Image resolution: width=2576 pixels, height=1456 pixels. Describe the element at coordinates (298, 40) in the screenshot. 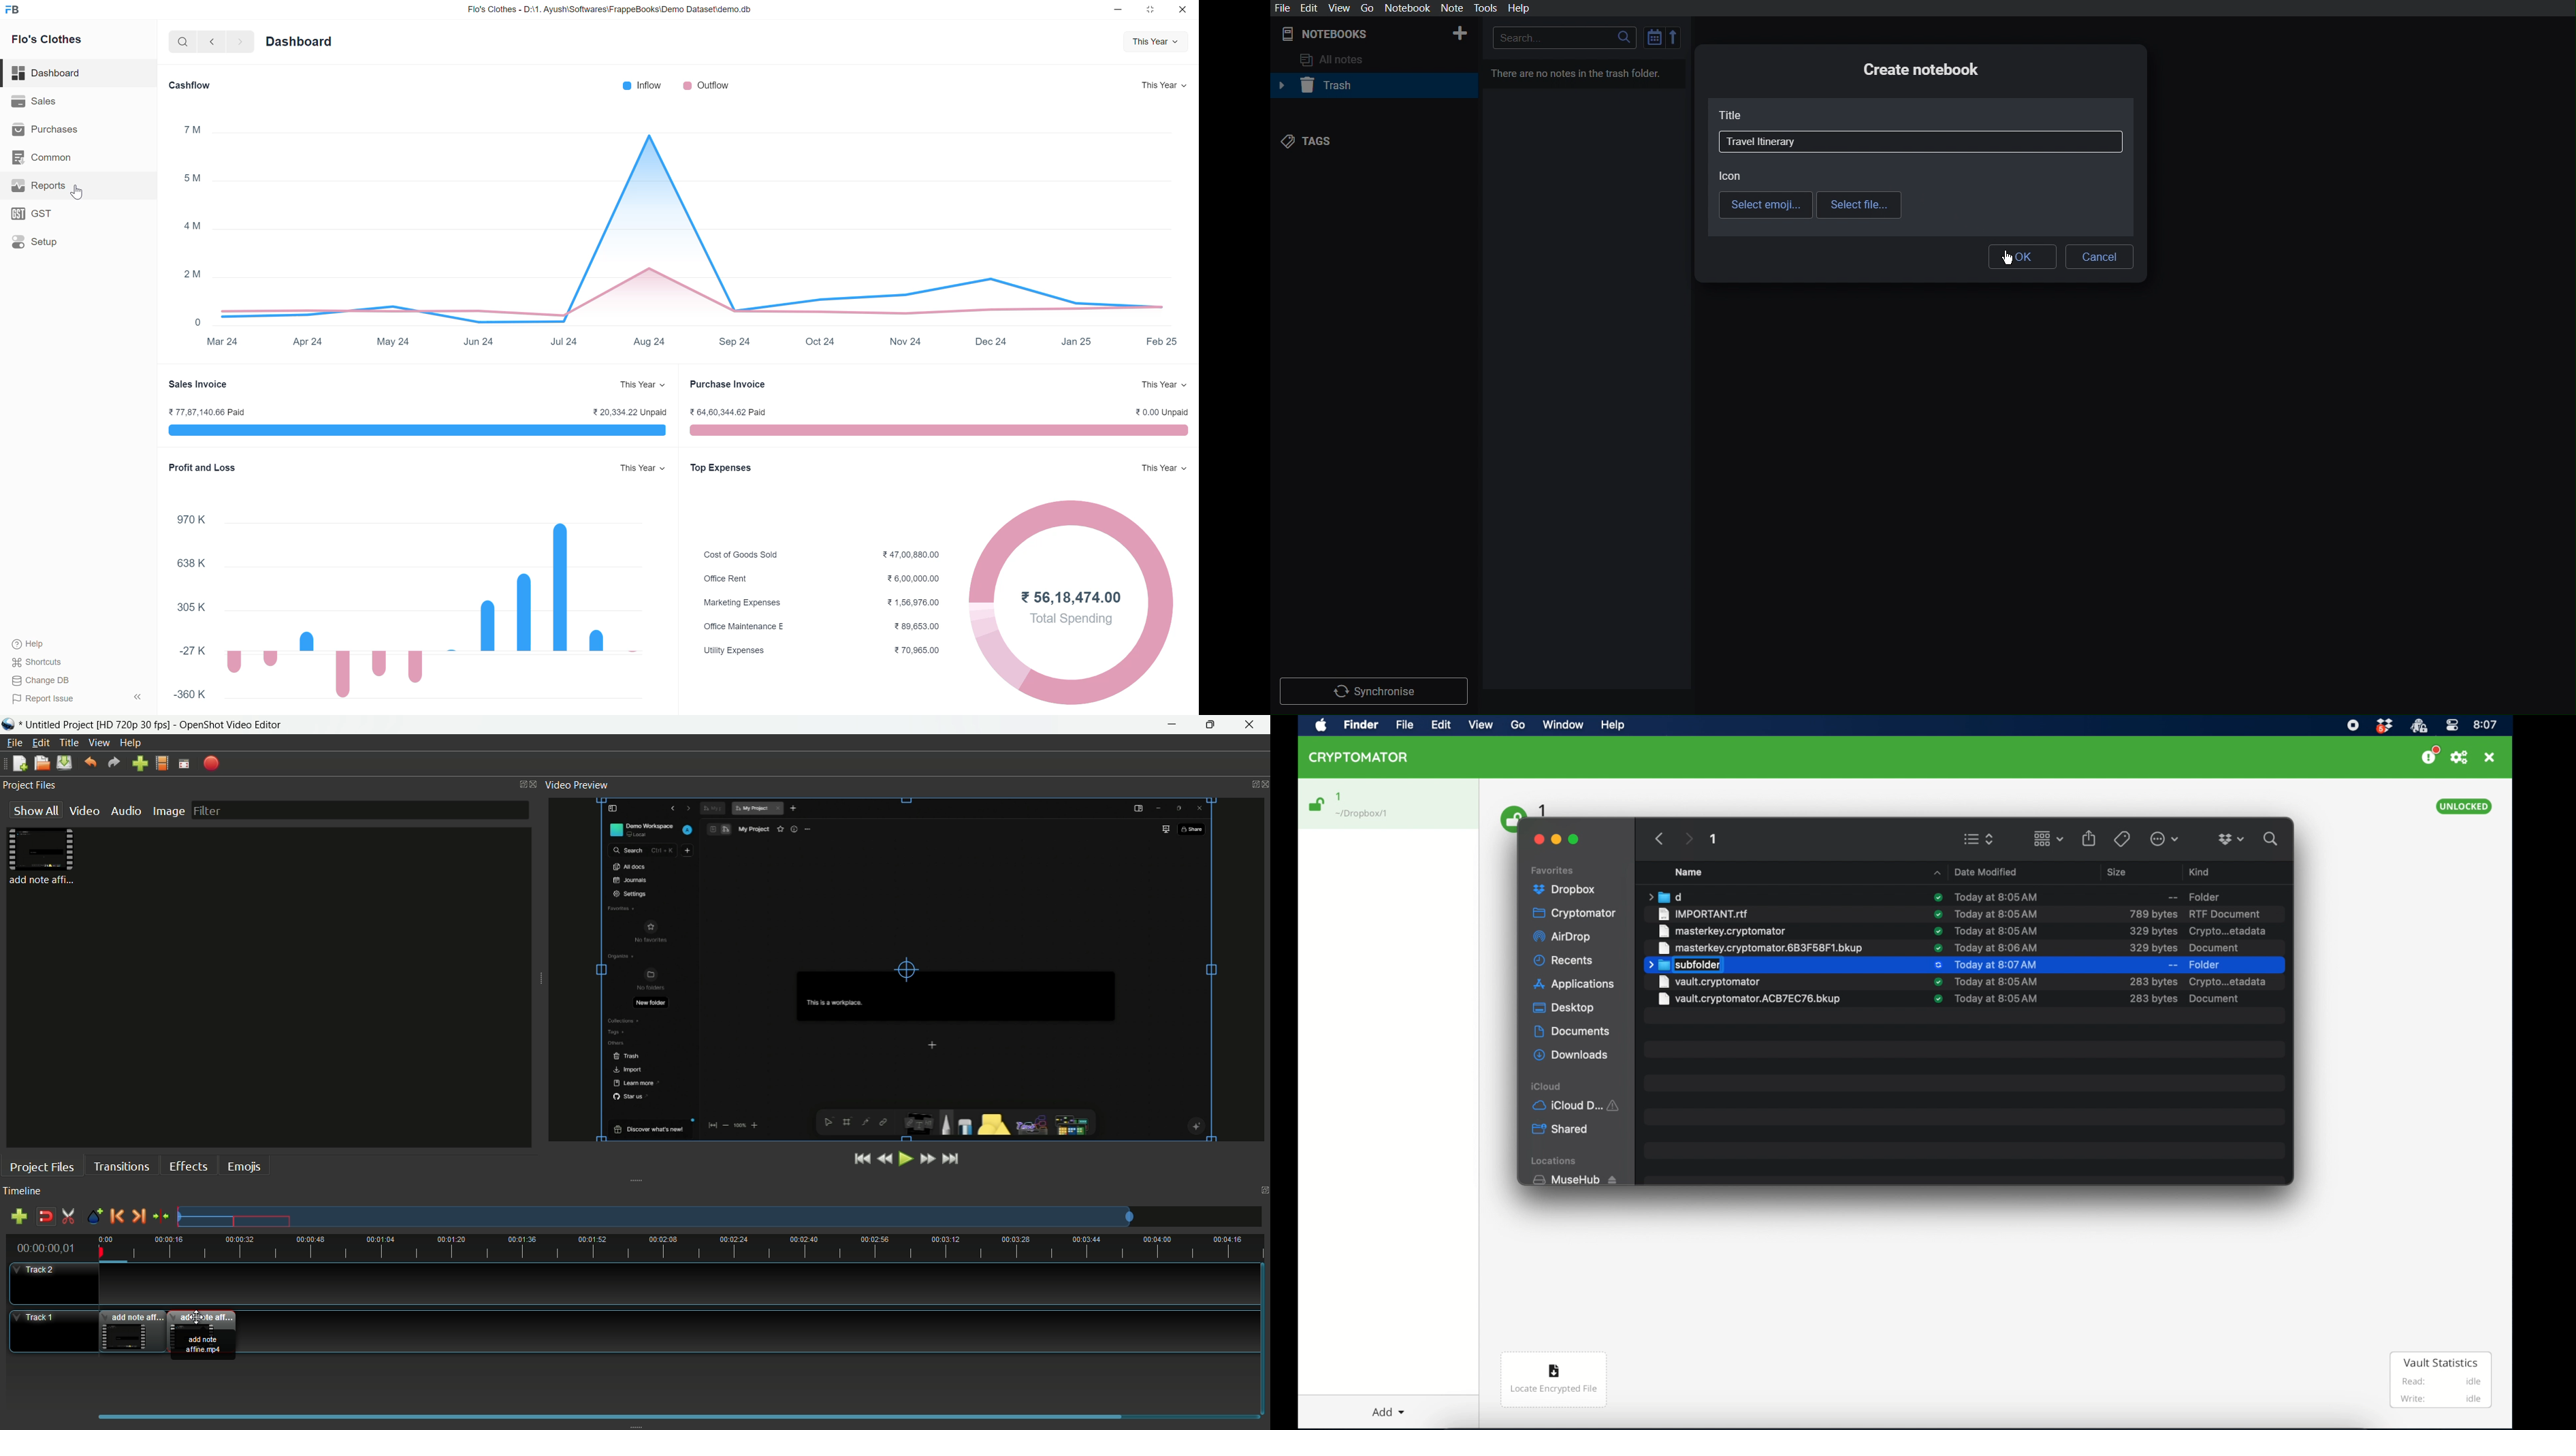

I see `dashboard` at that location.